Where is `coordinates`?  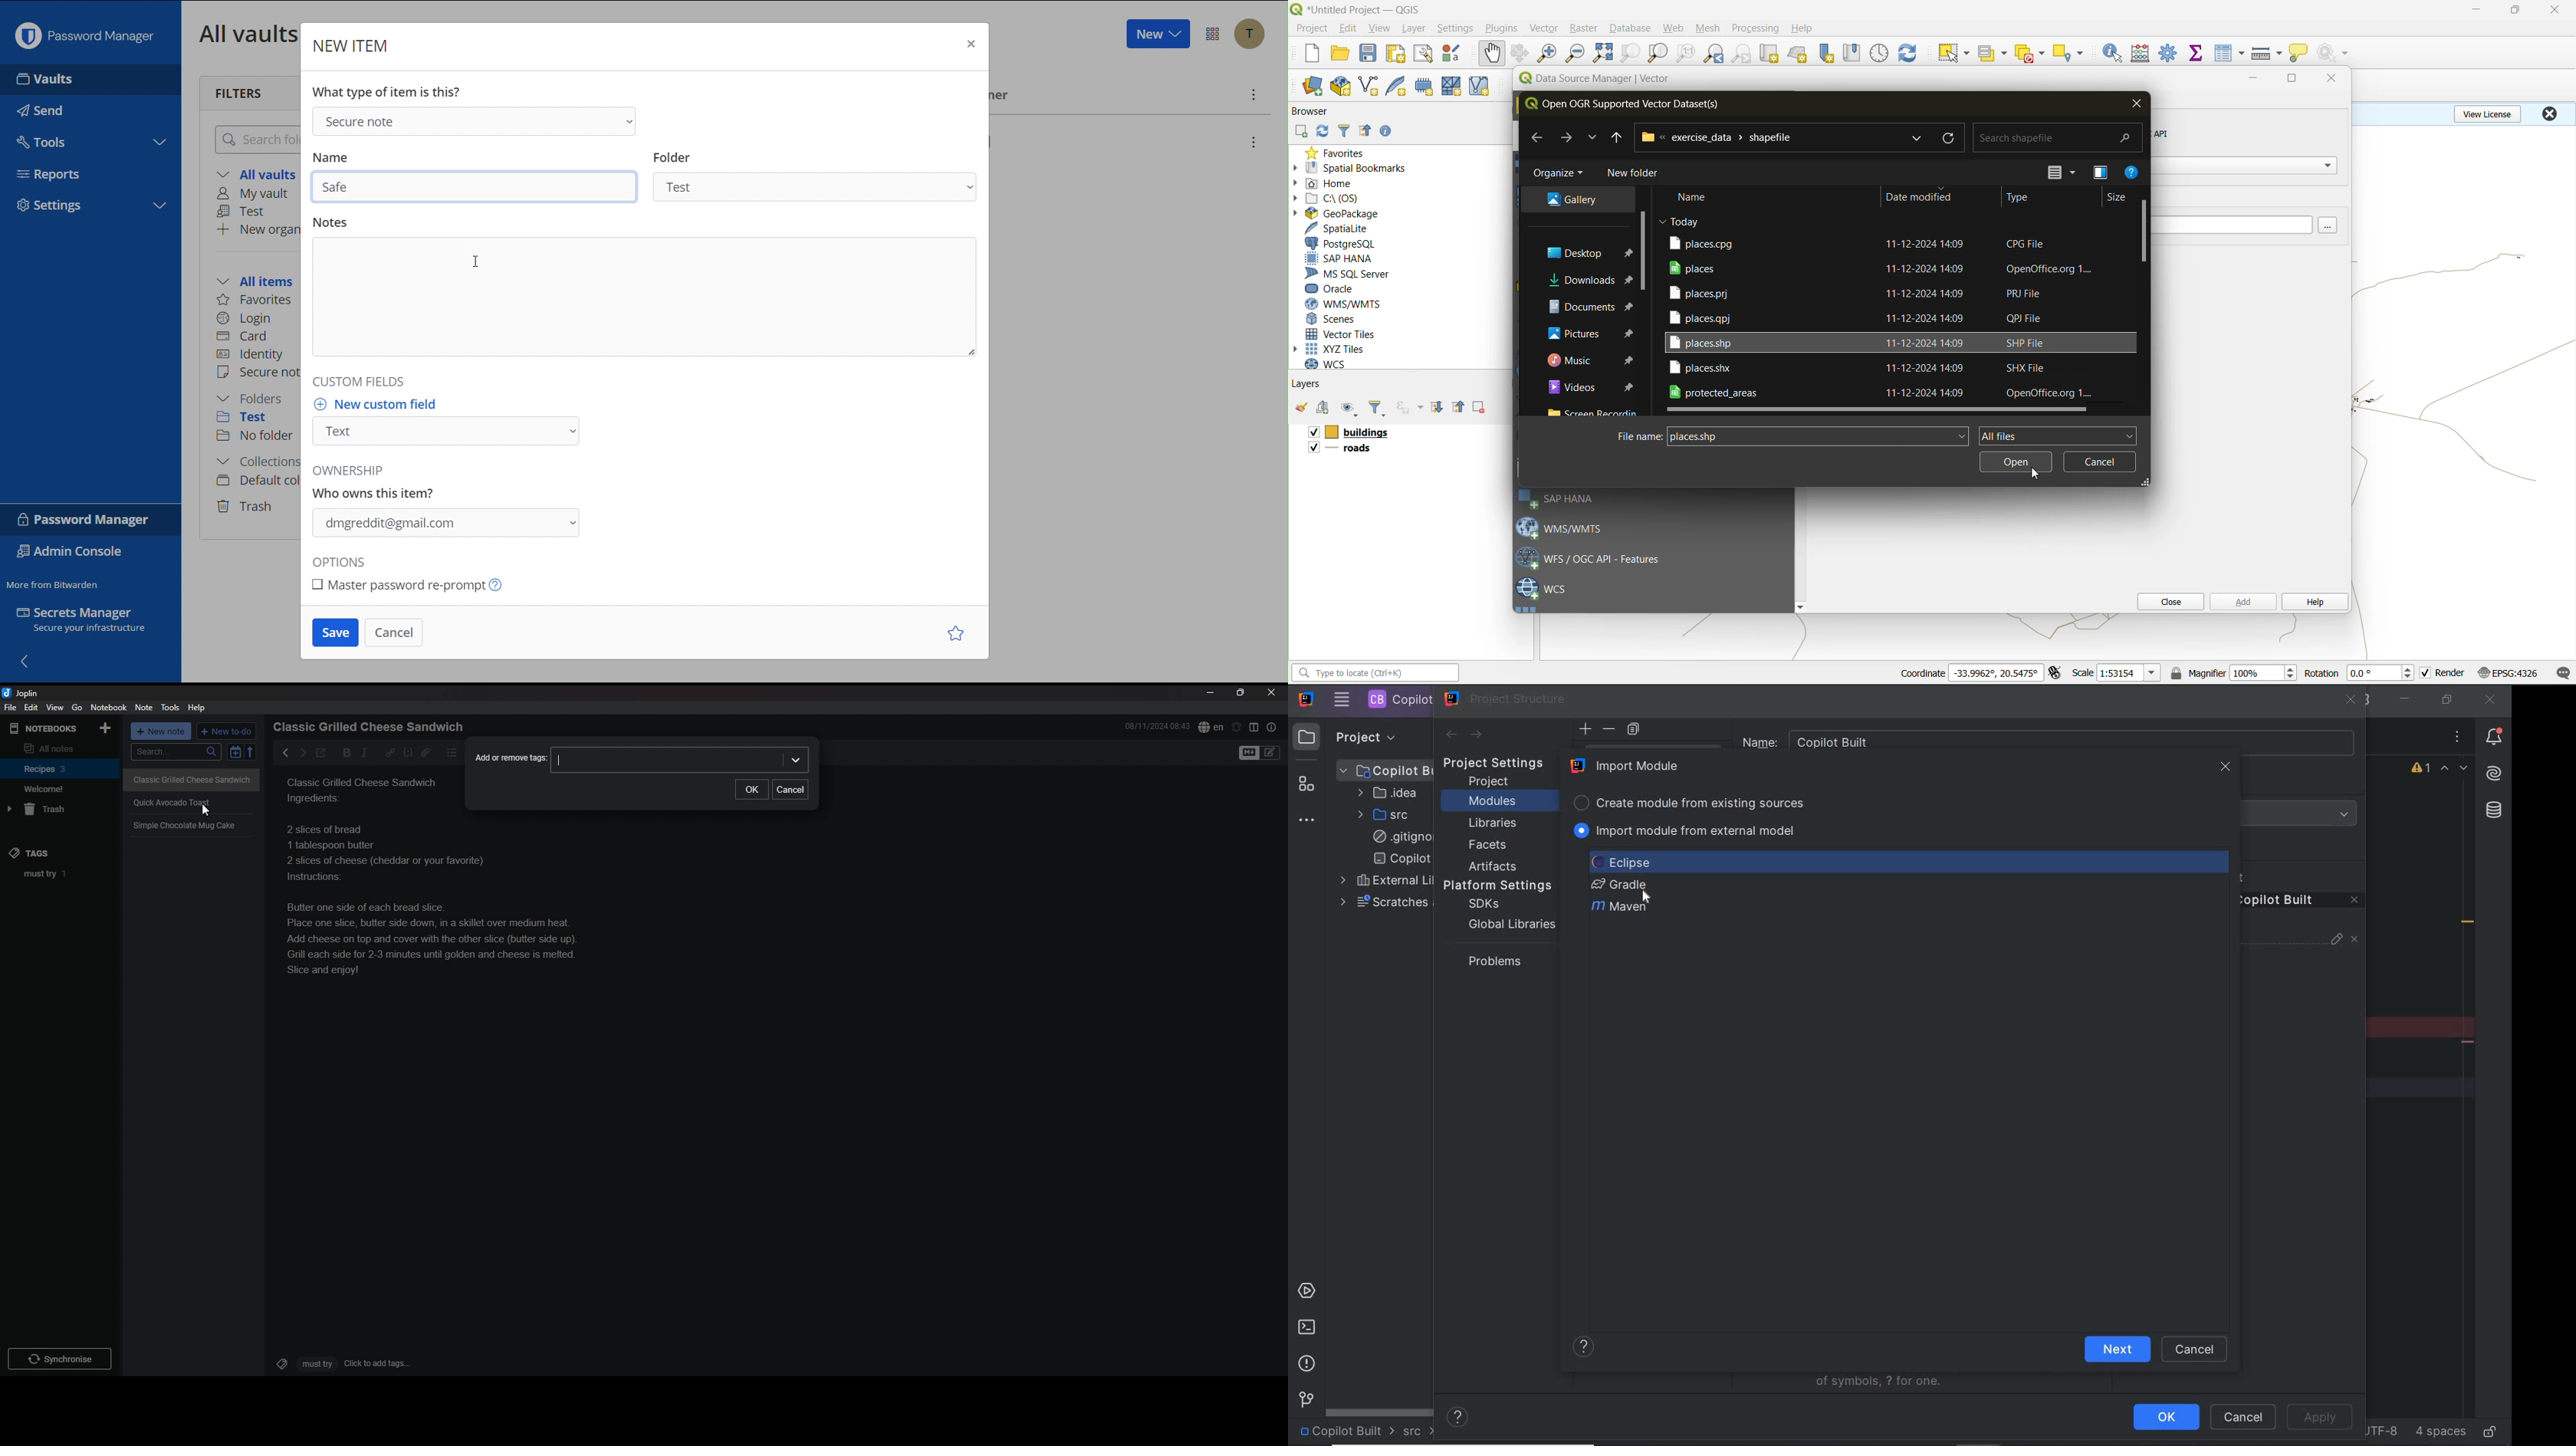 coordinates is located at coordinates (1996, 673).